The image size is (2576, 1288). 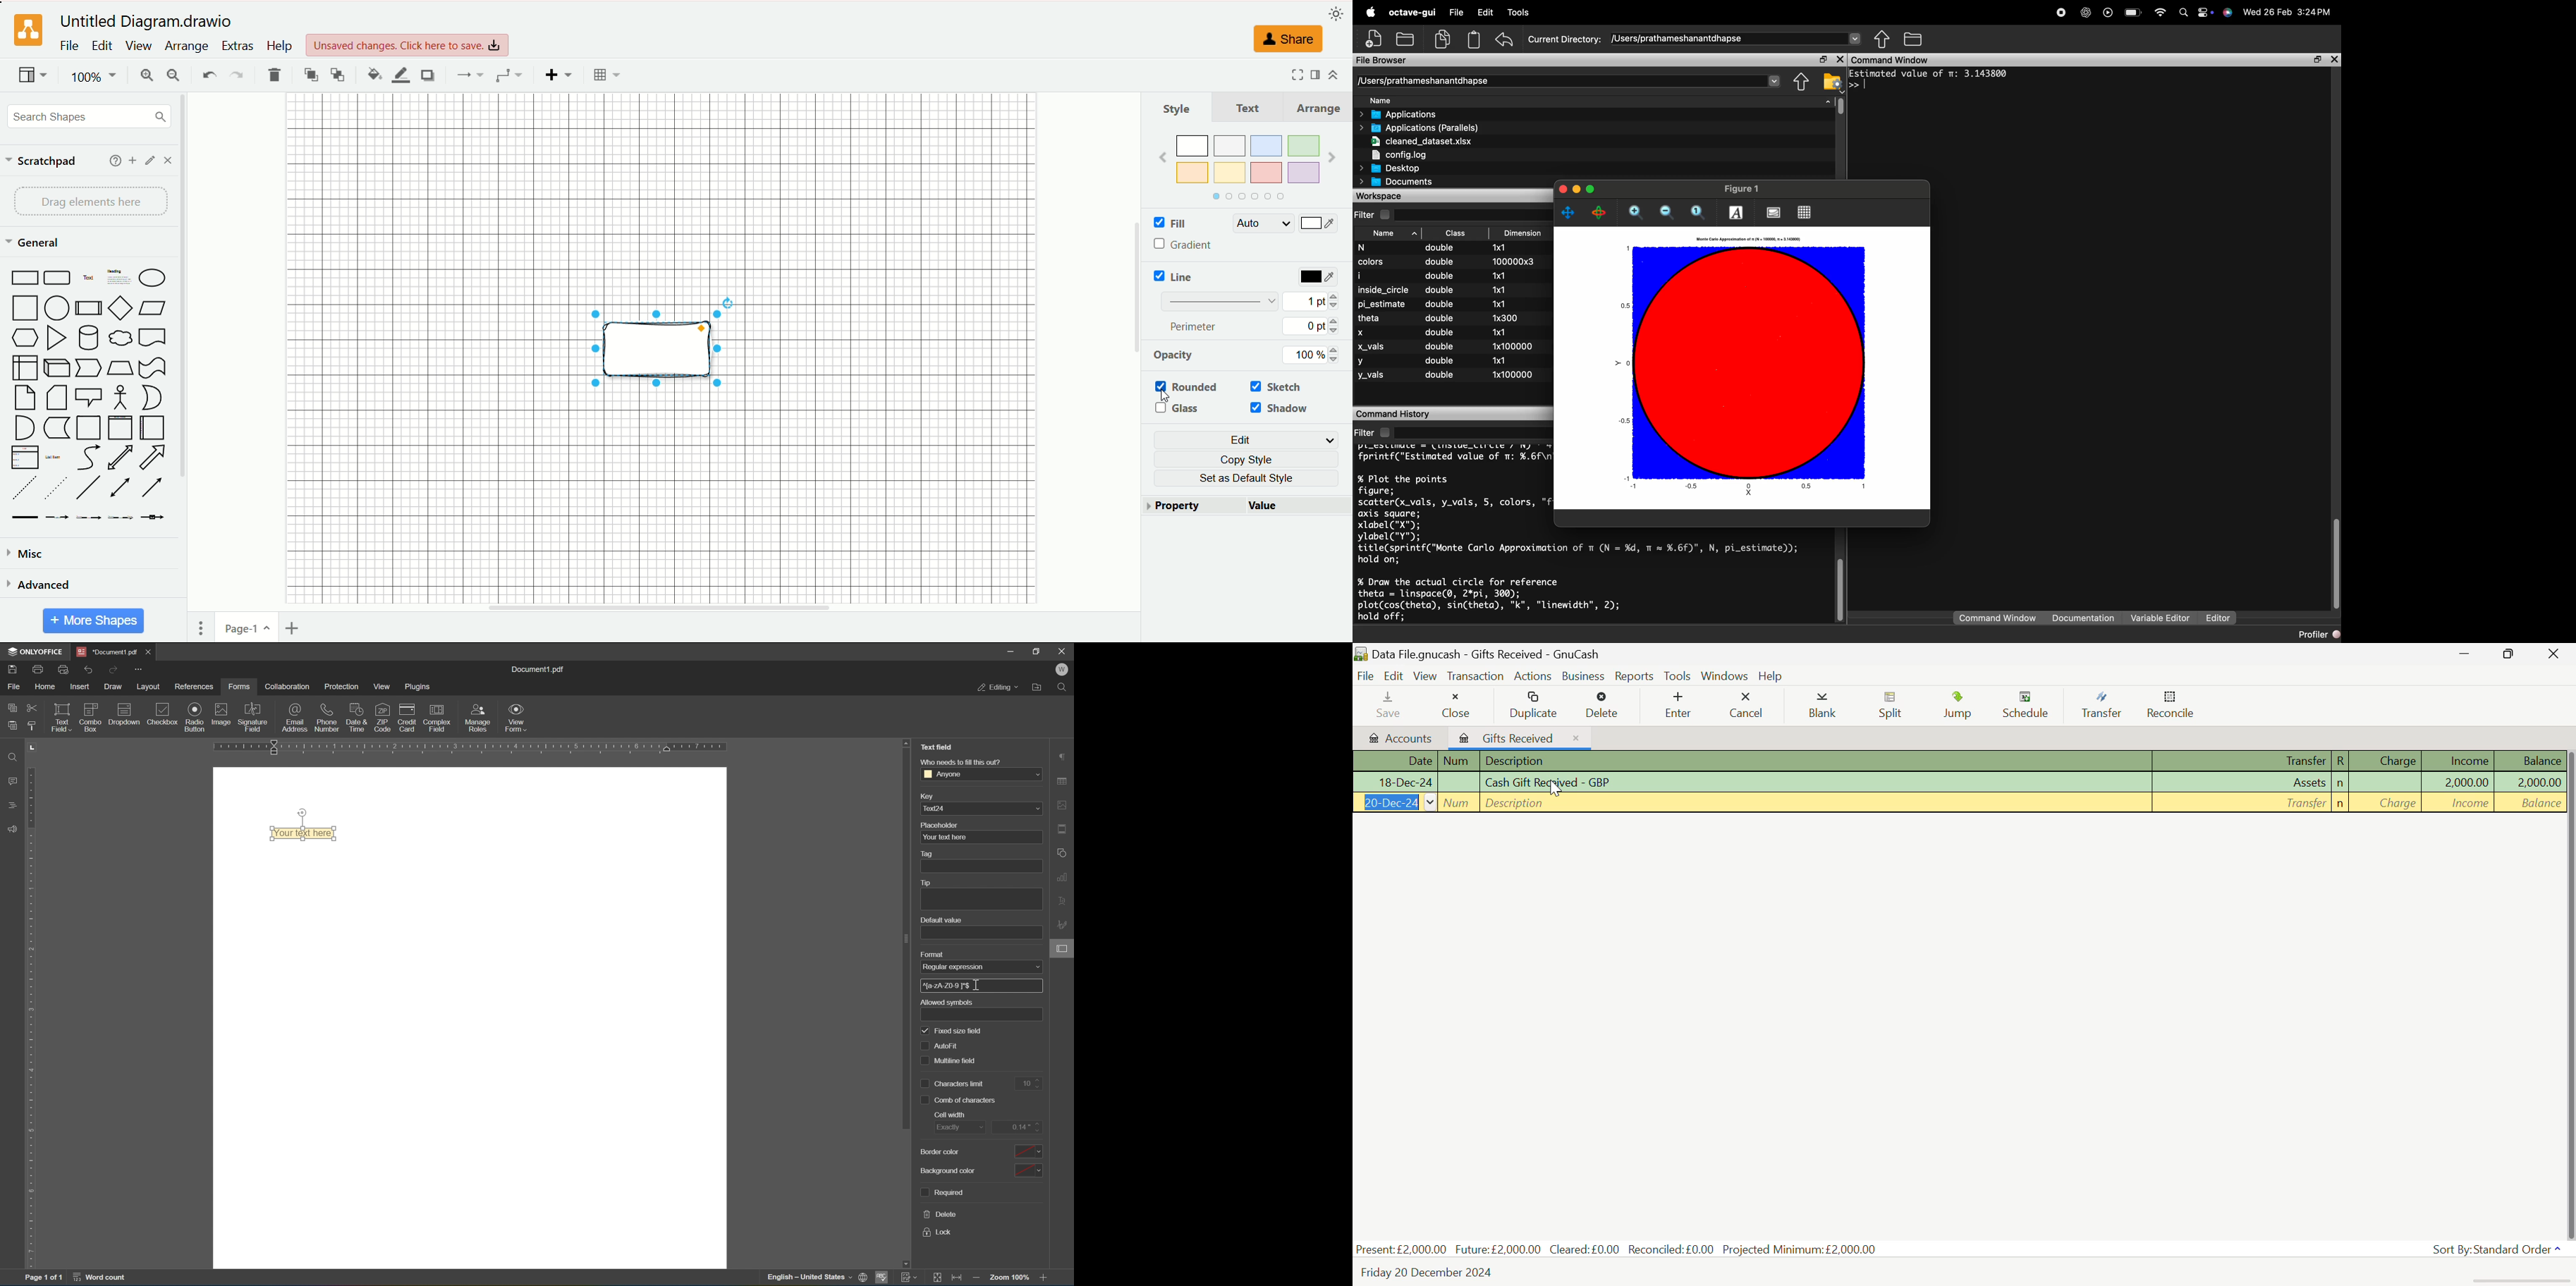 What do you see at coordinates (1473, 39) in the screenshot?
I see `Paste` at bounding box center [1473, 39].